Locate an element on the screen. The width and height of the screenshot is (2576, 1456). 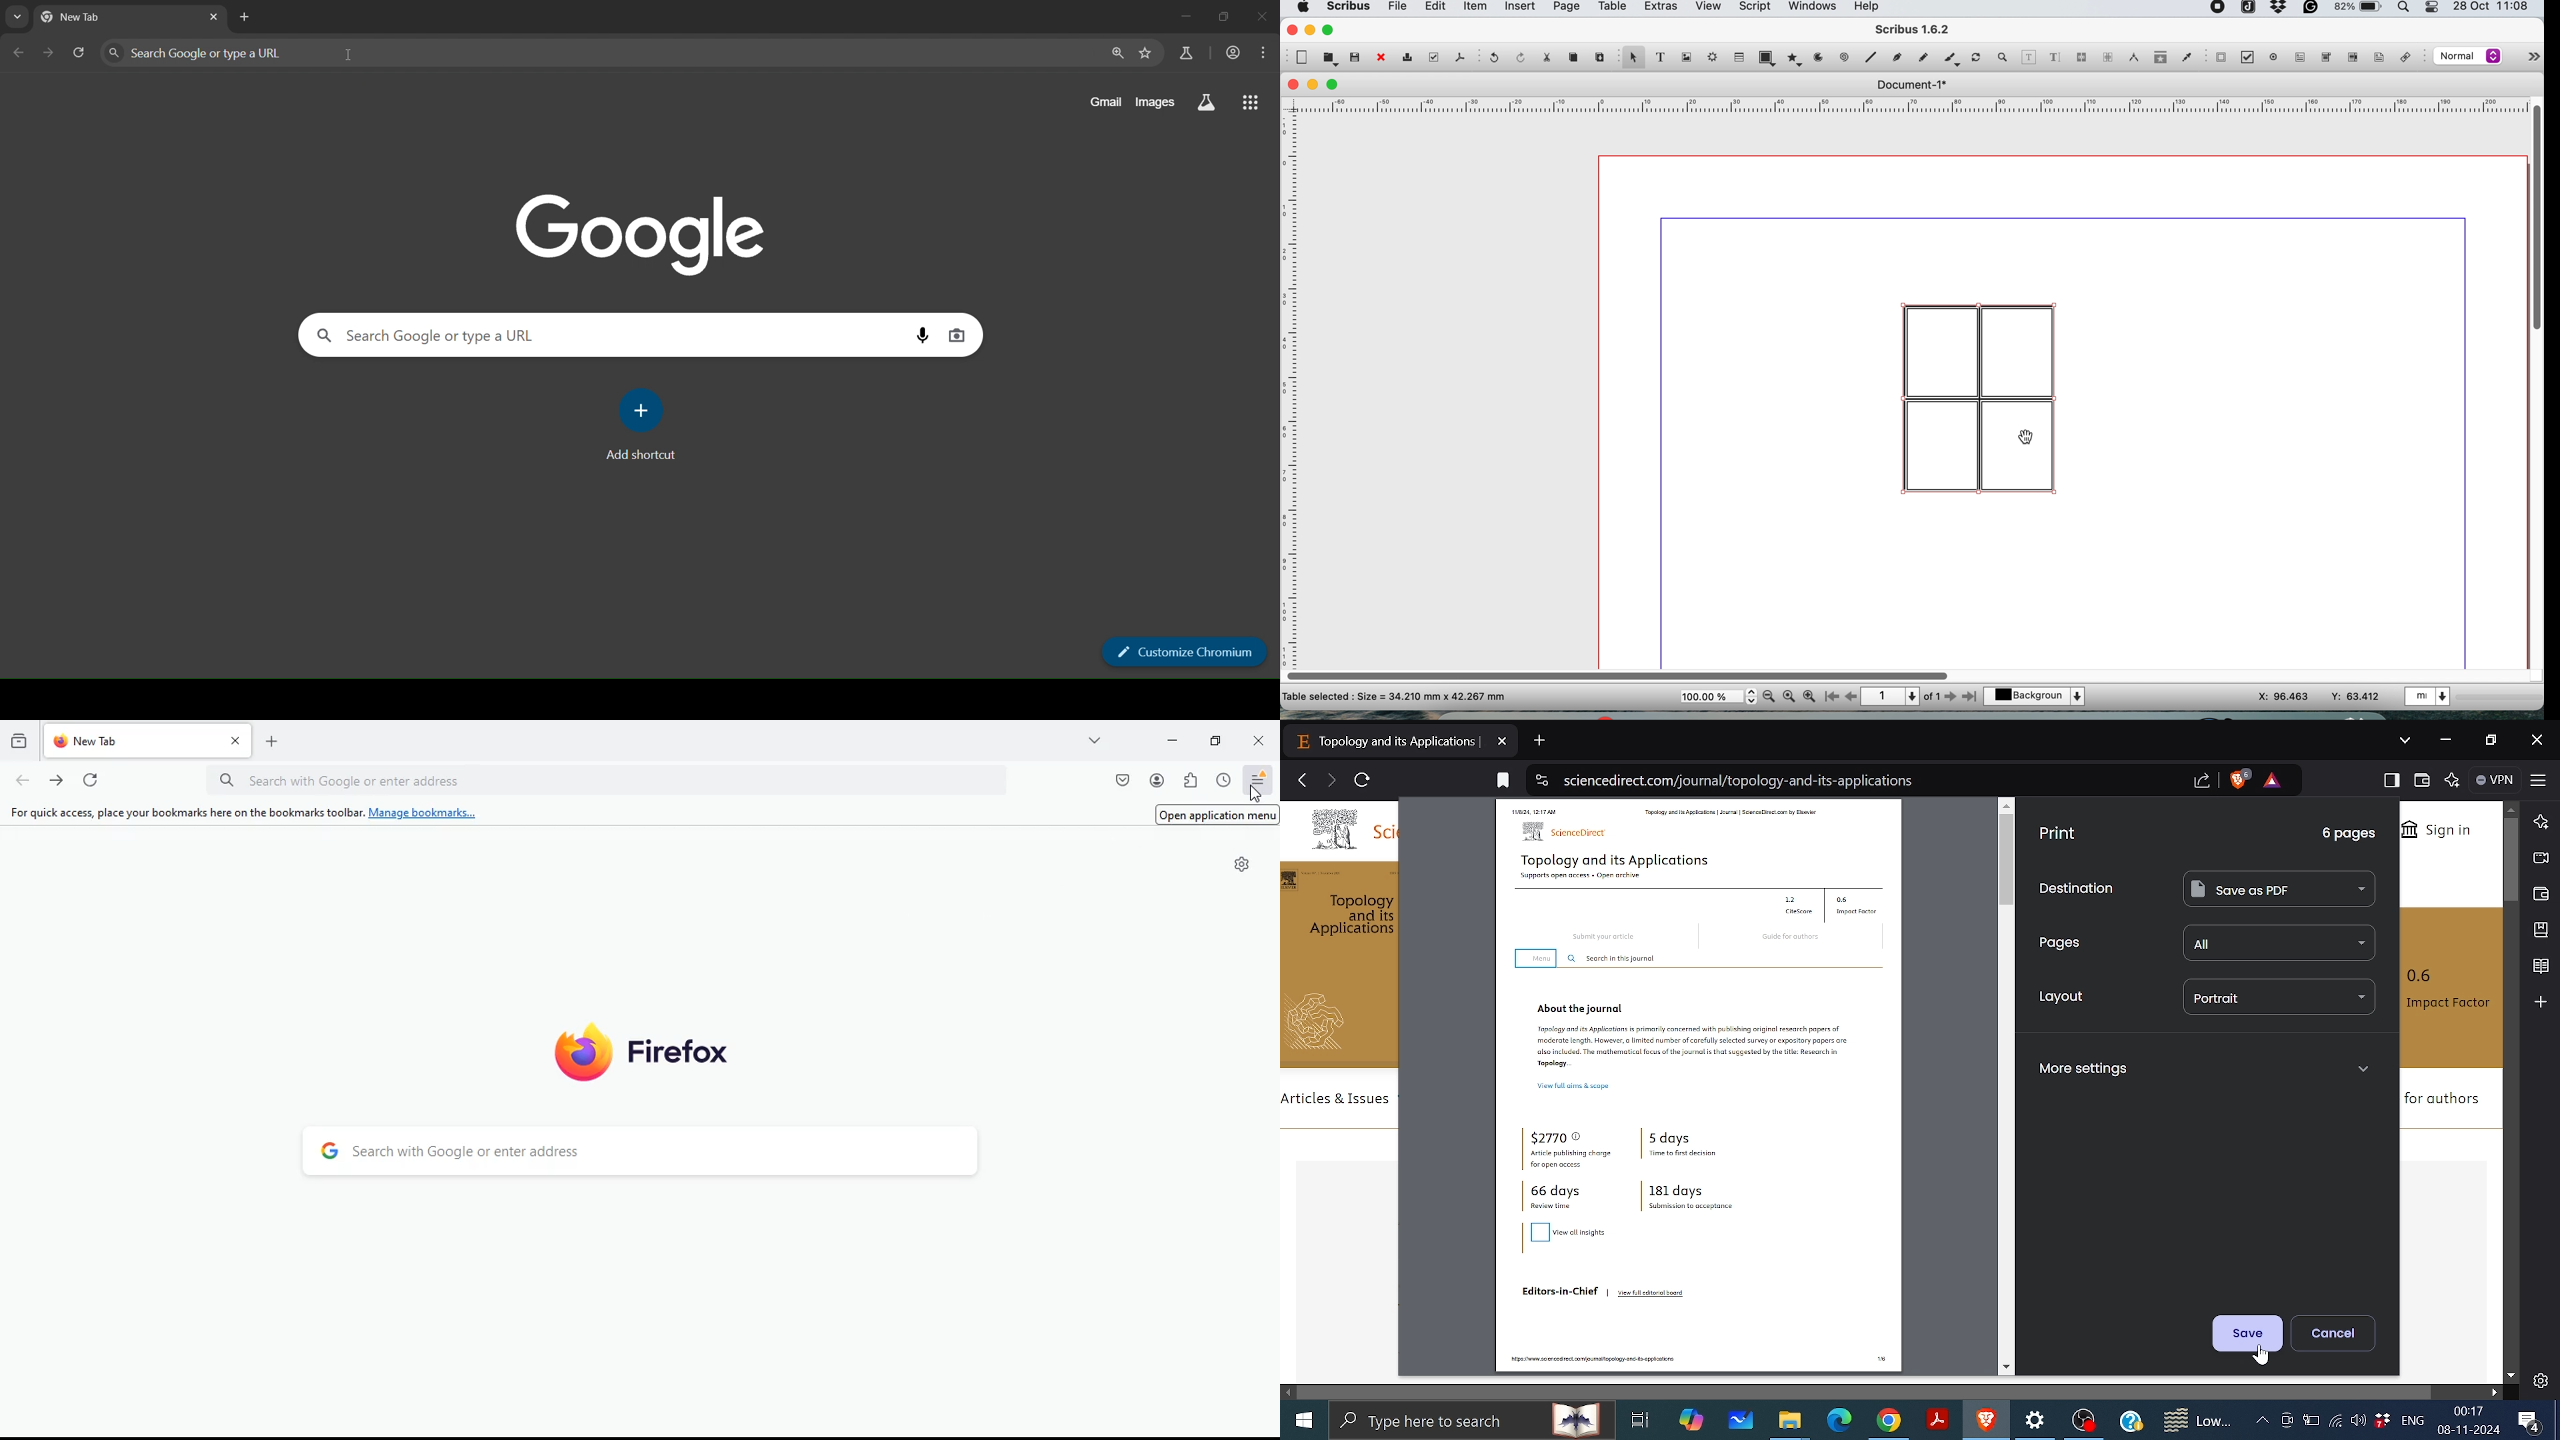
horizontal scroll bar is located at coordinates (1621, 673).